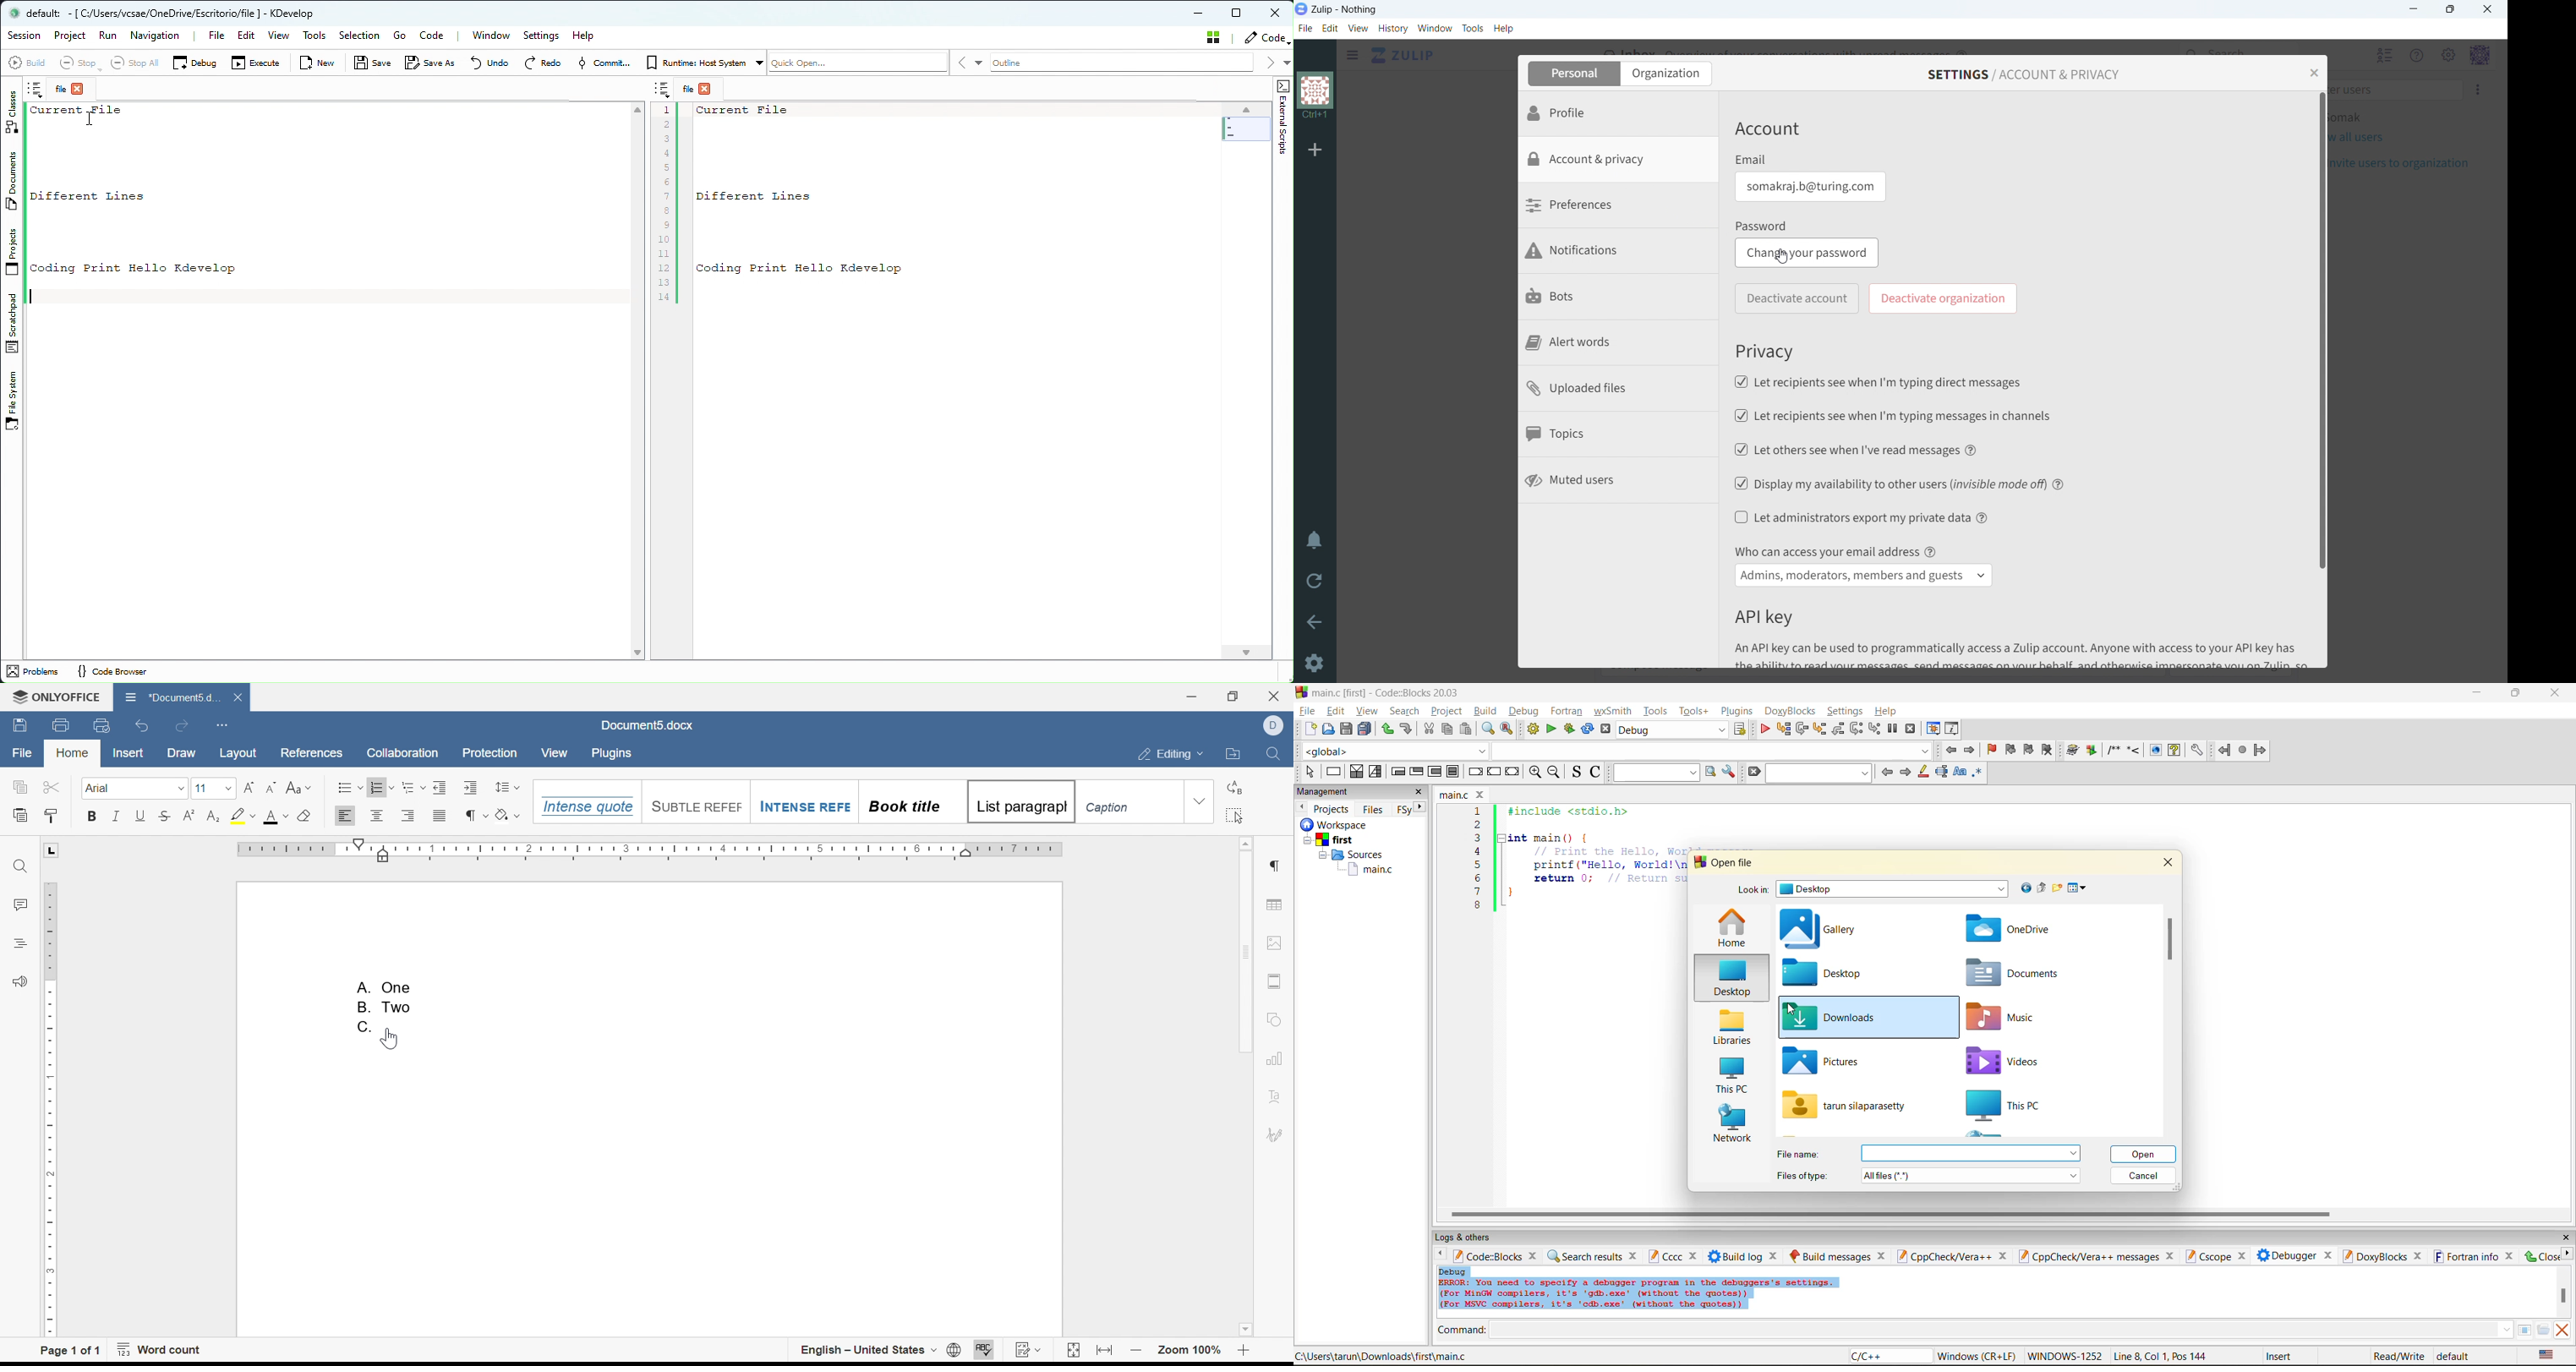  What do you see at coordinates (1453, 1271) in the screenshot?
I see `debug` at bounding box center [1453, 1271].